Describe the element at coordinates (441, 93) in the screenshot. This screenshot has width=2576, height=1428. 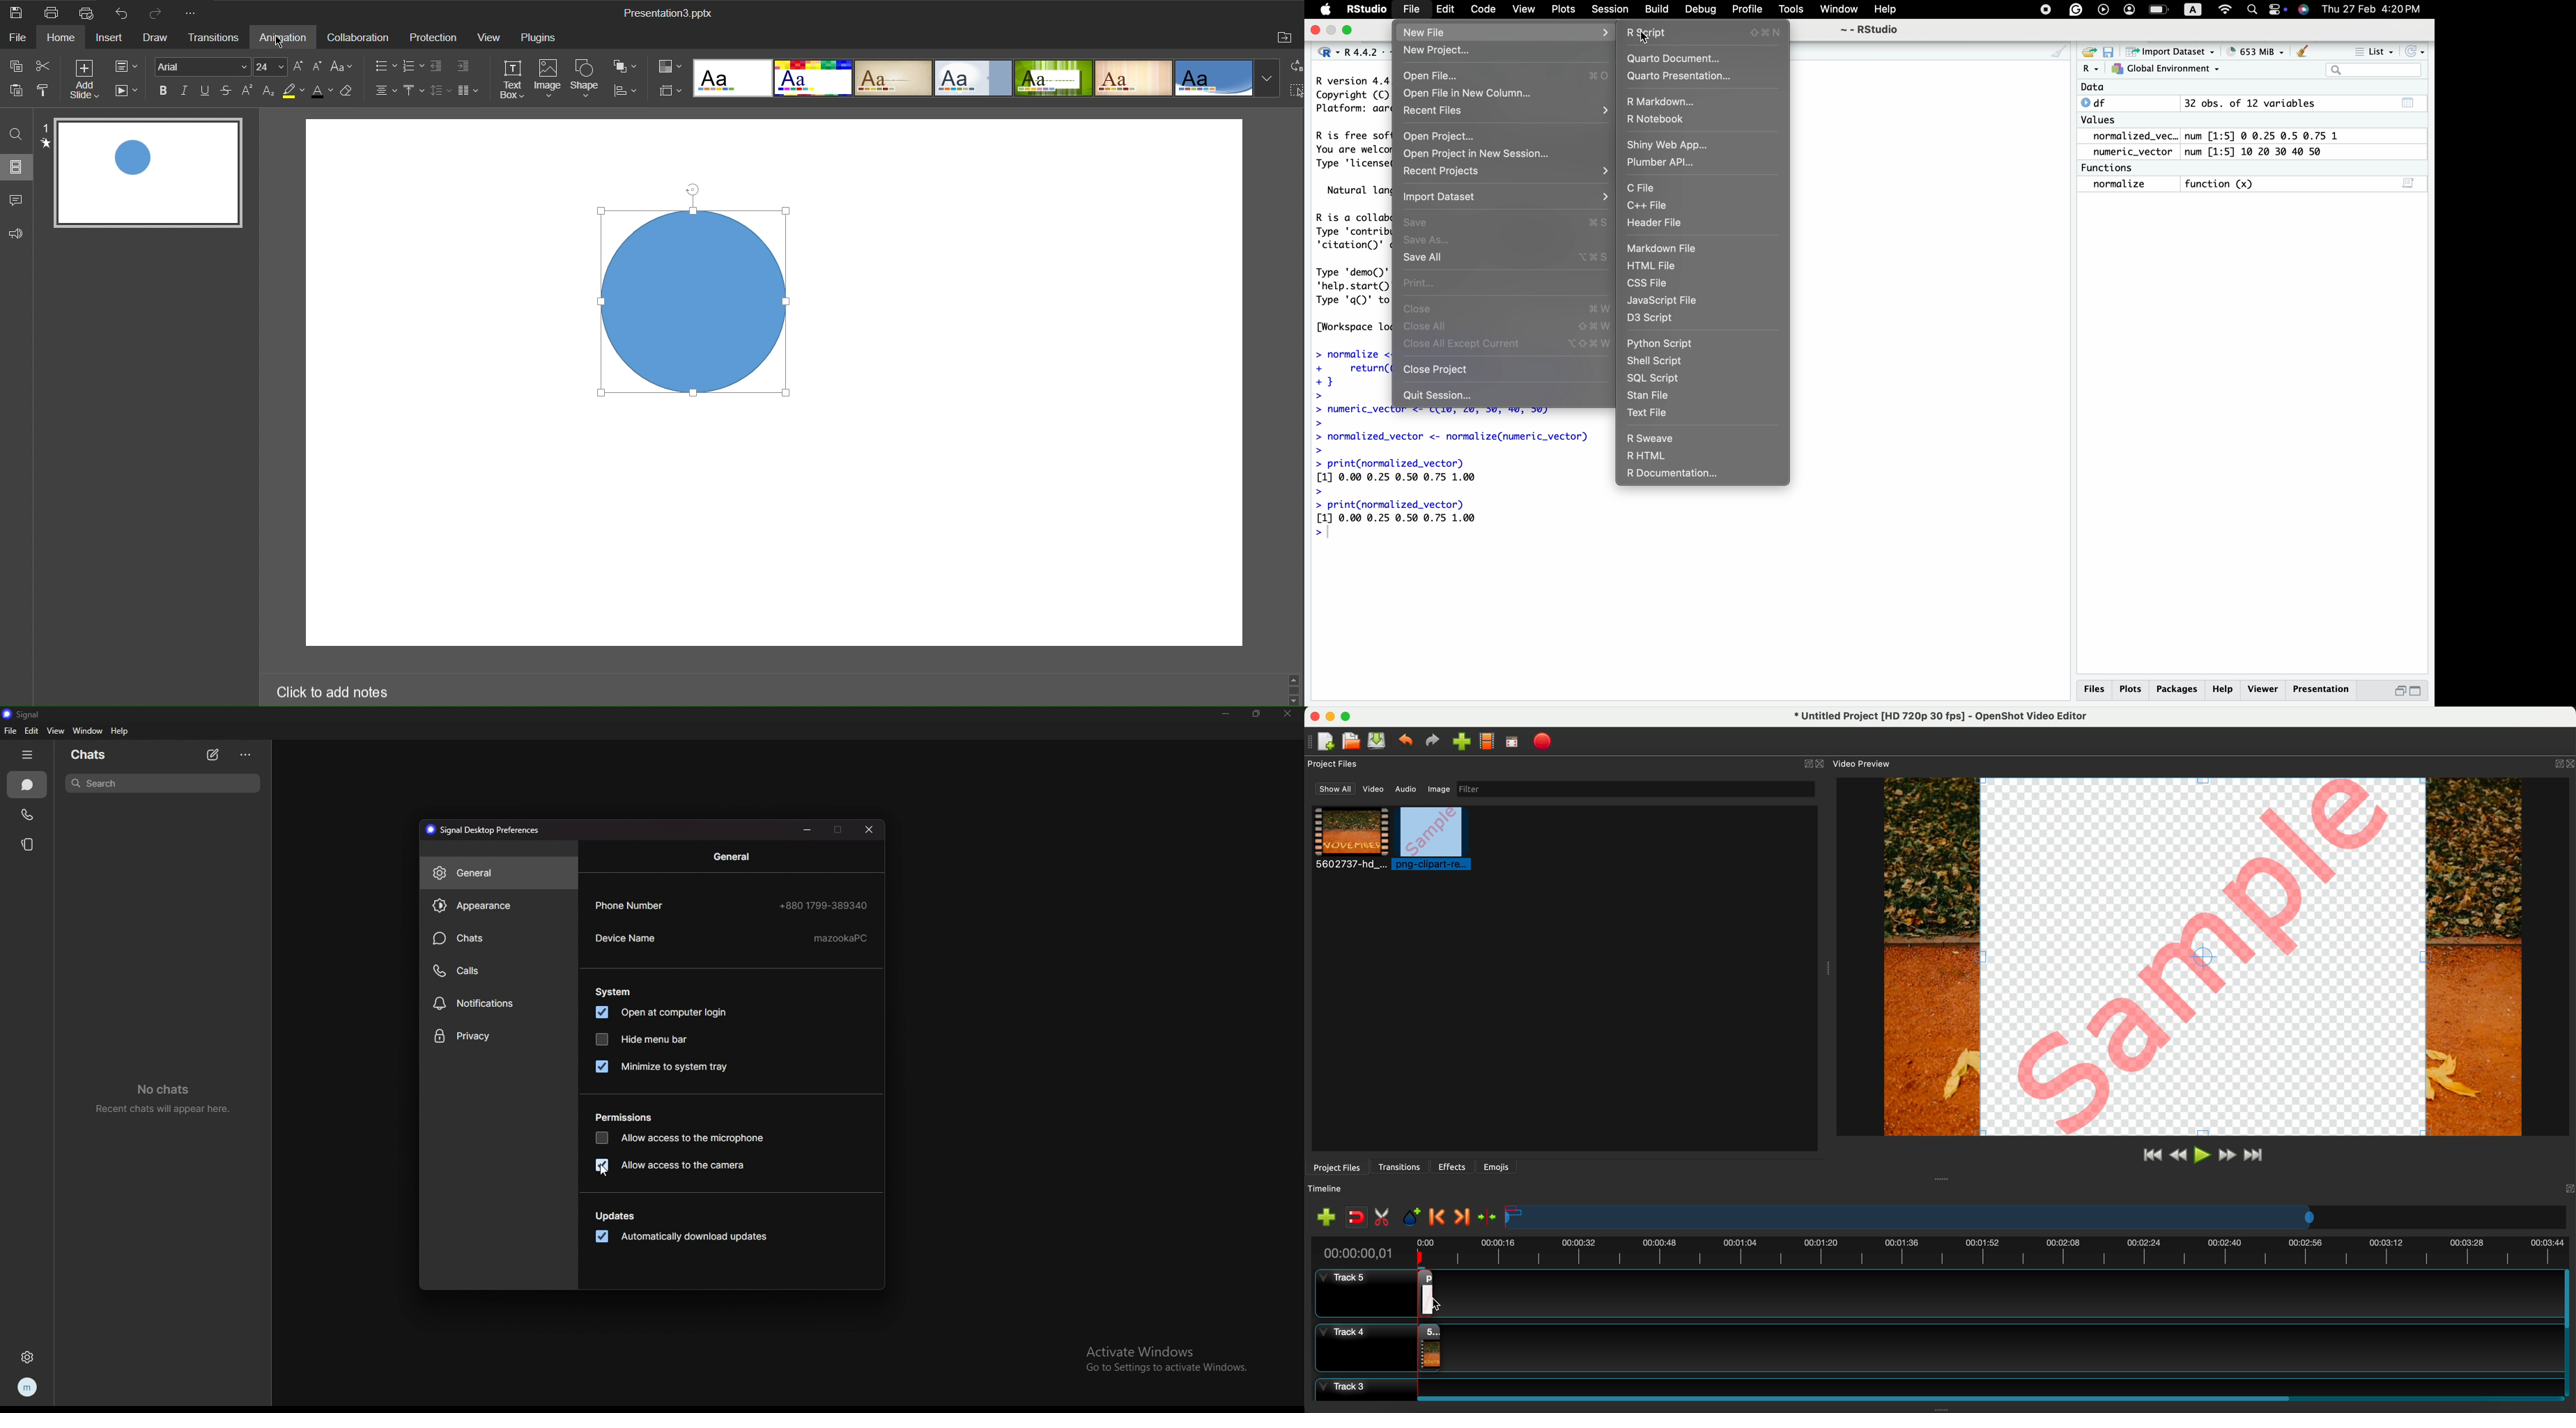
I see `Line Spacing` at that location.